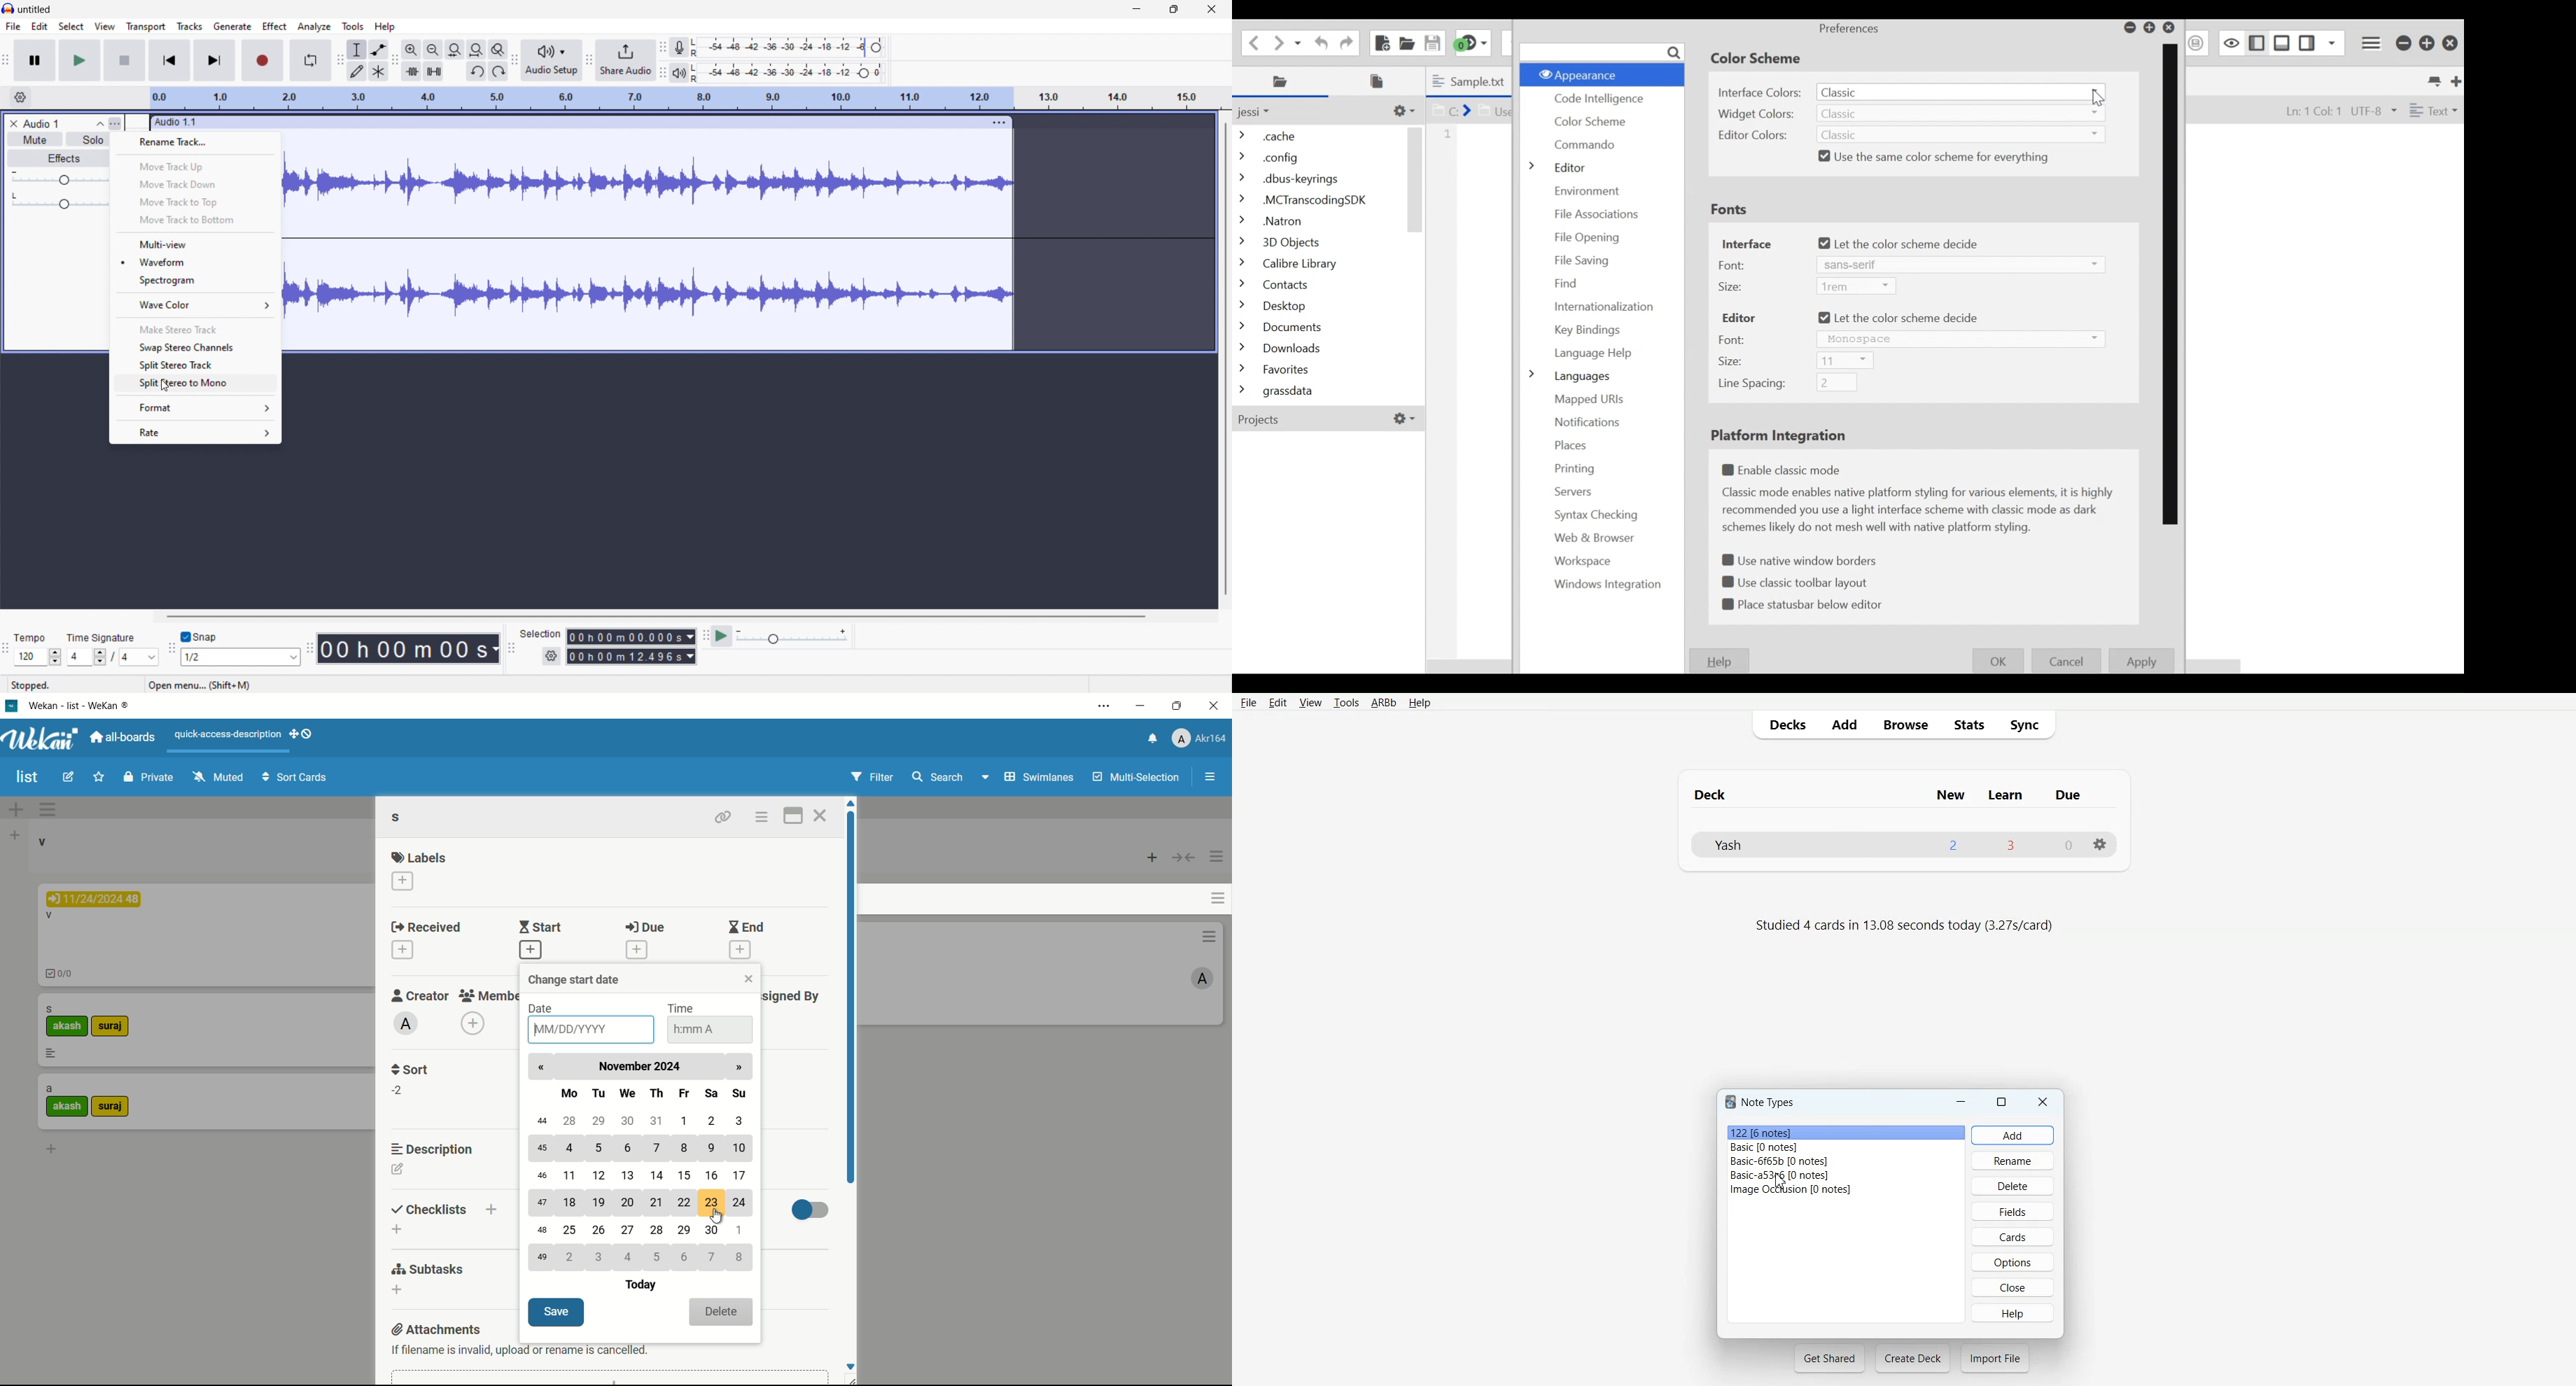 The width and height of the screenshot is (2576, 1400). What do you see at coordinates (1472, 109) in the screenshot?
I see `Show in location` at bounding box center [1472, 109].